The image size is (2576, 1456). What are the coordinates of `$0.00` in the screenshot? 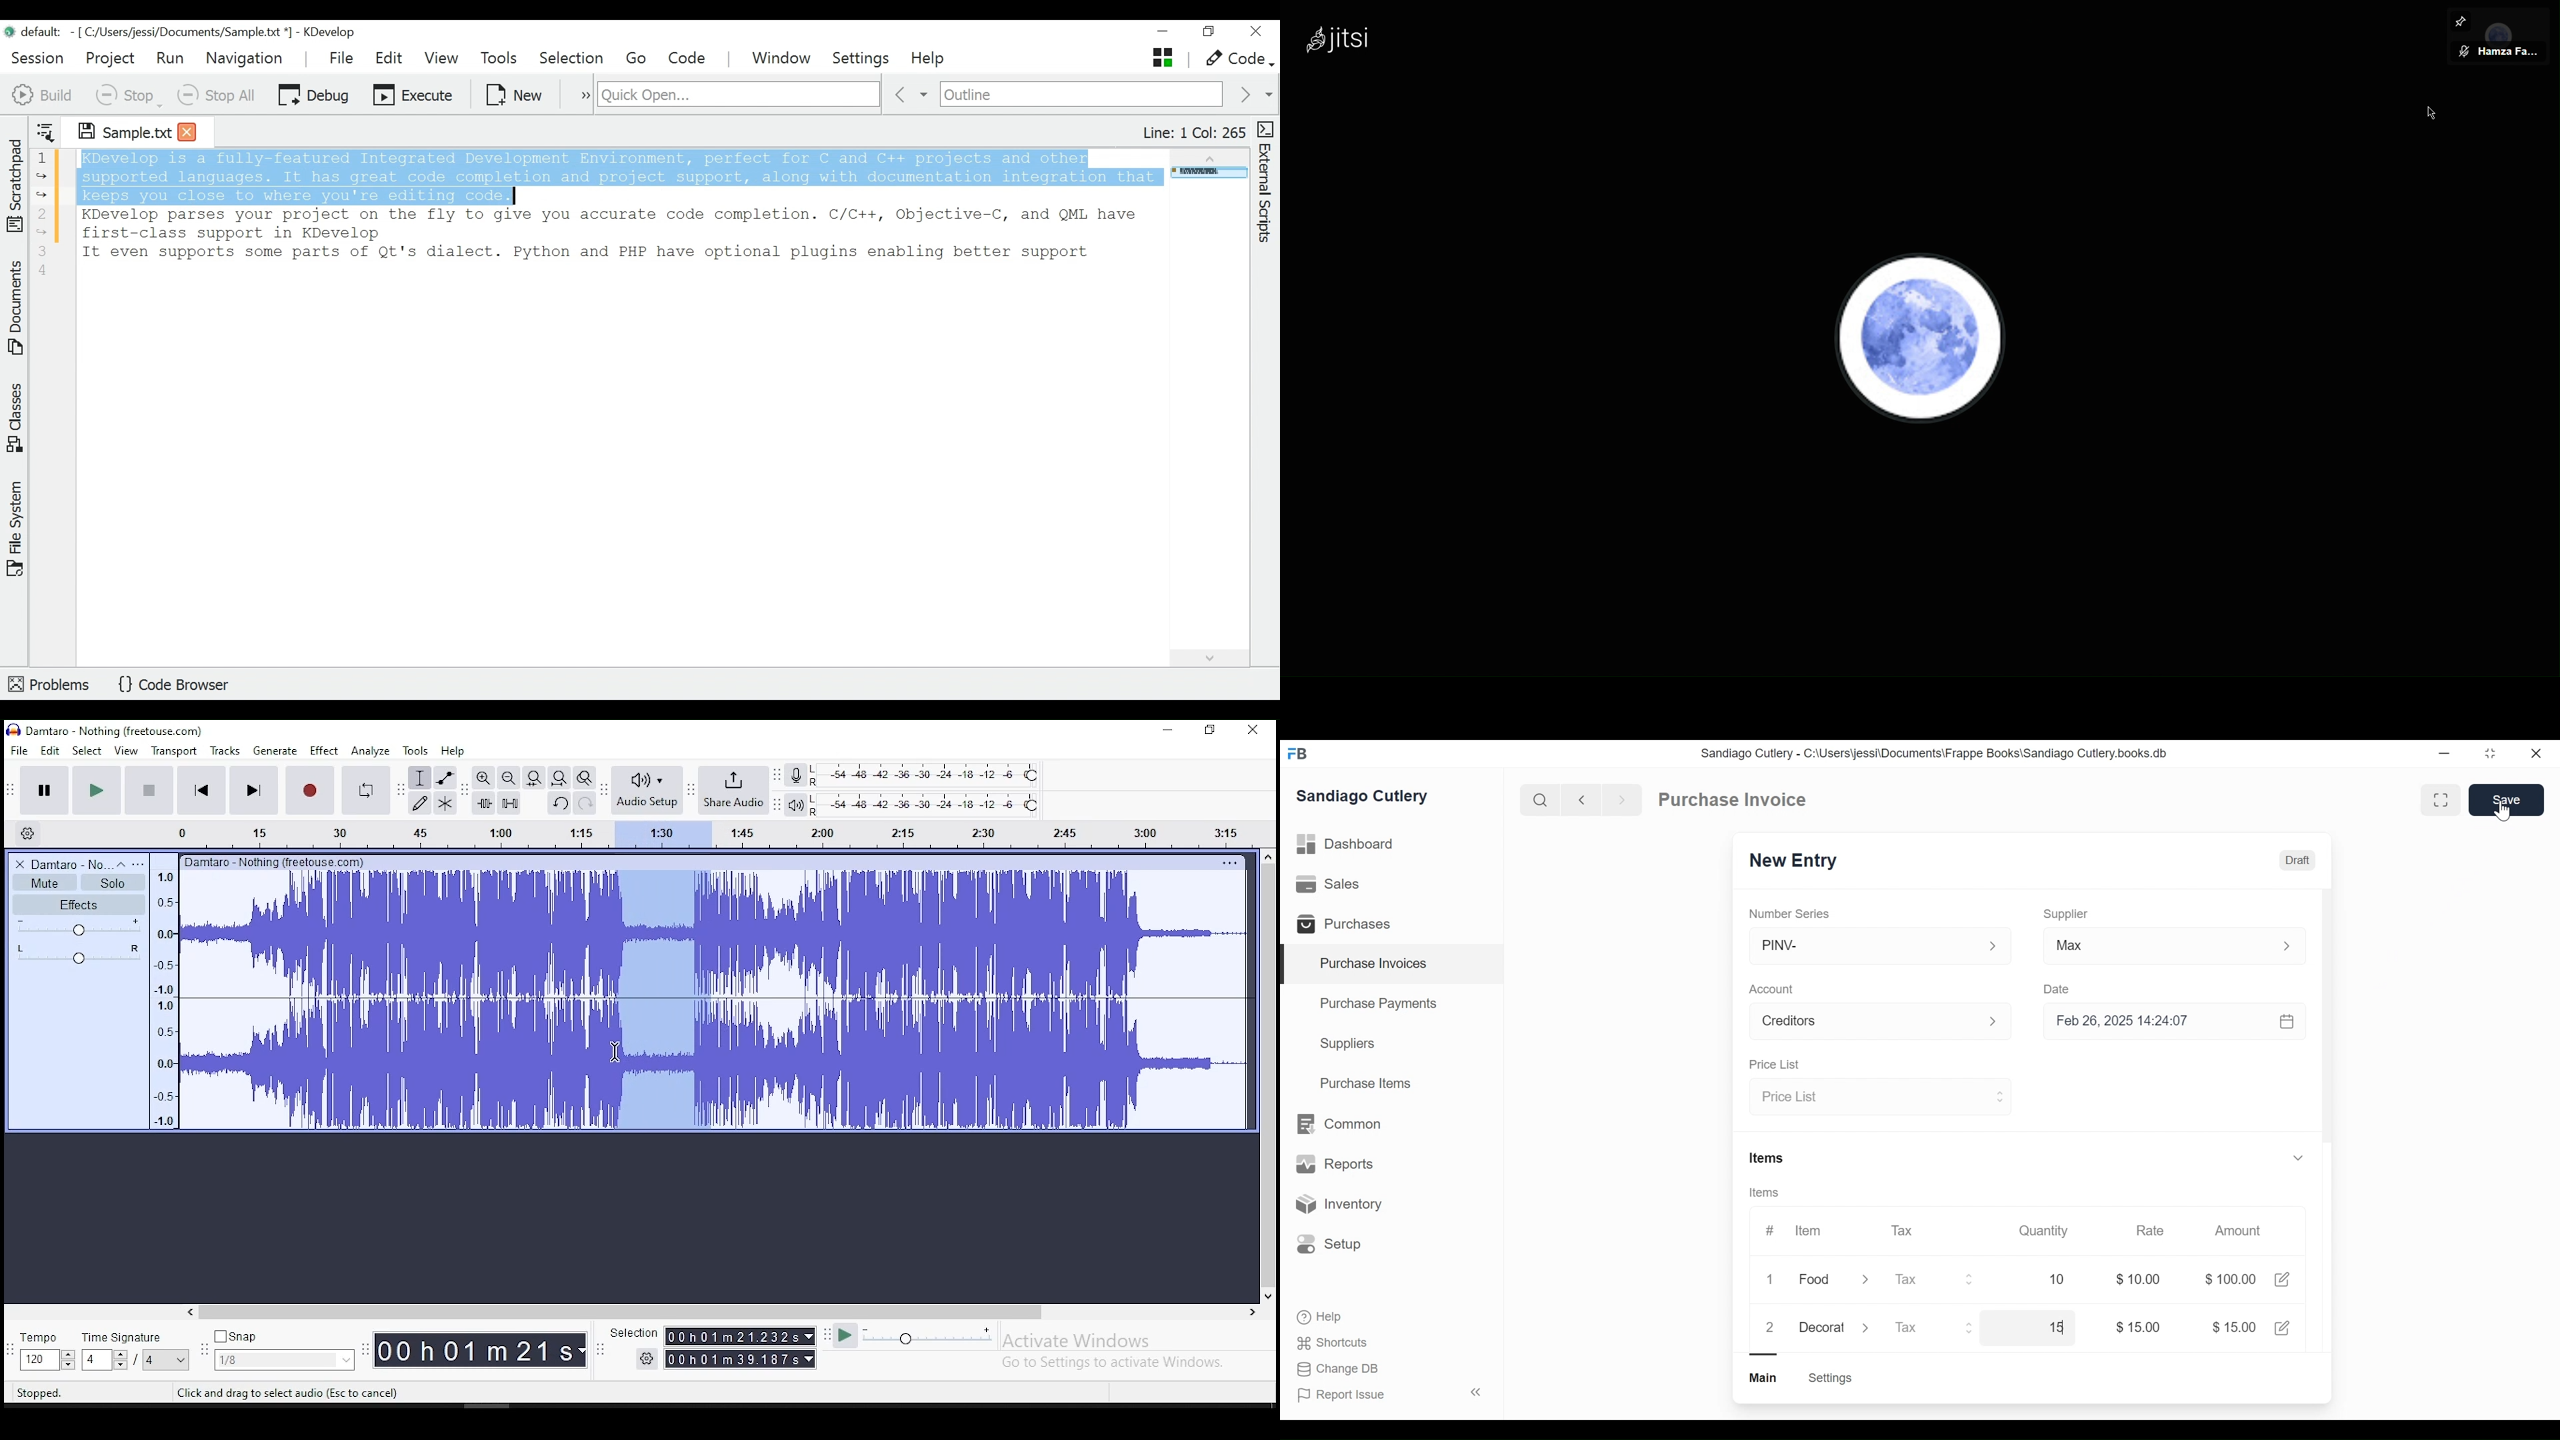 It's located at (2142, 1279).